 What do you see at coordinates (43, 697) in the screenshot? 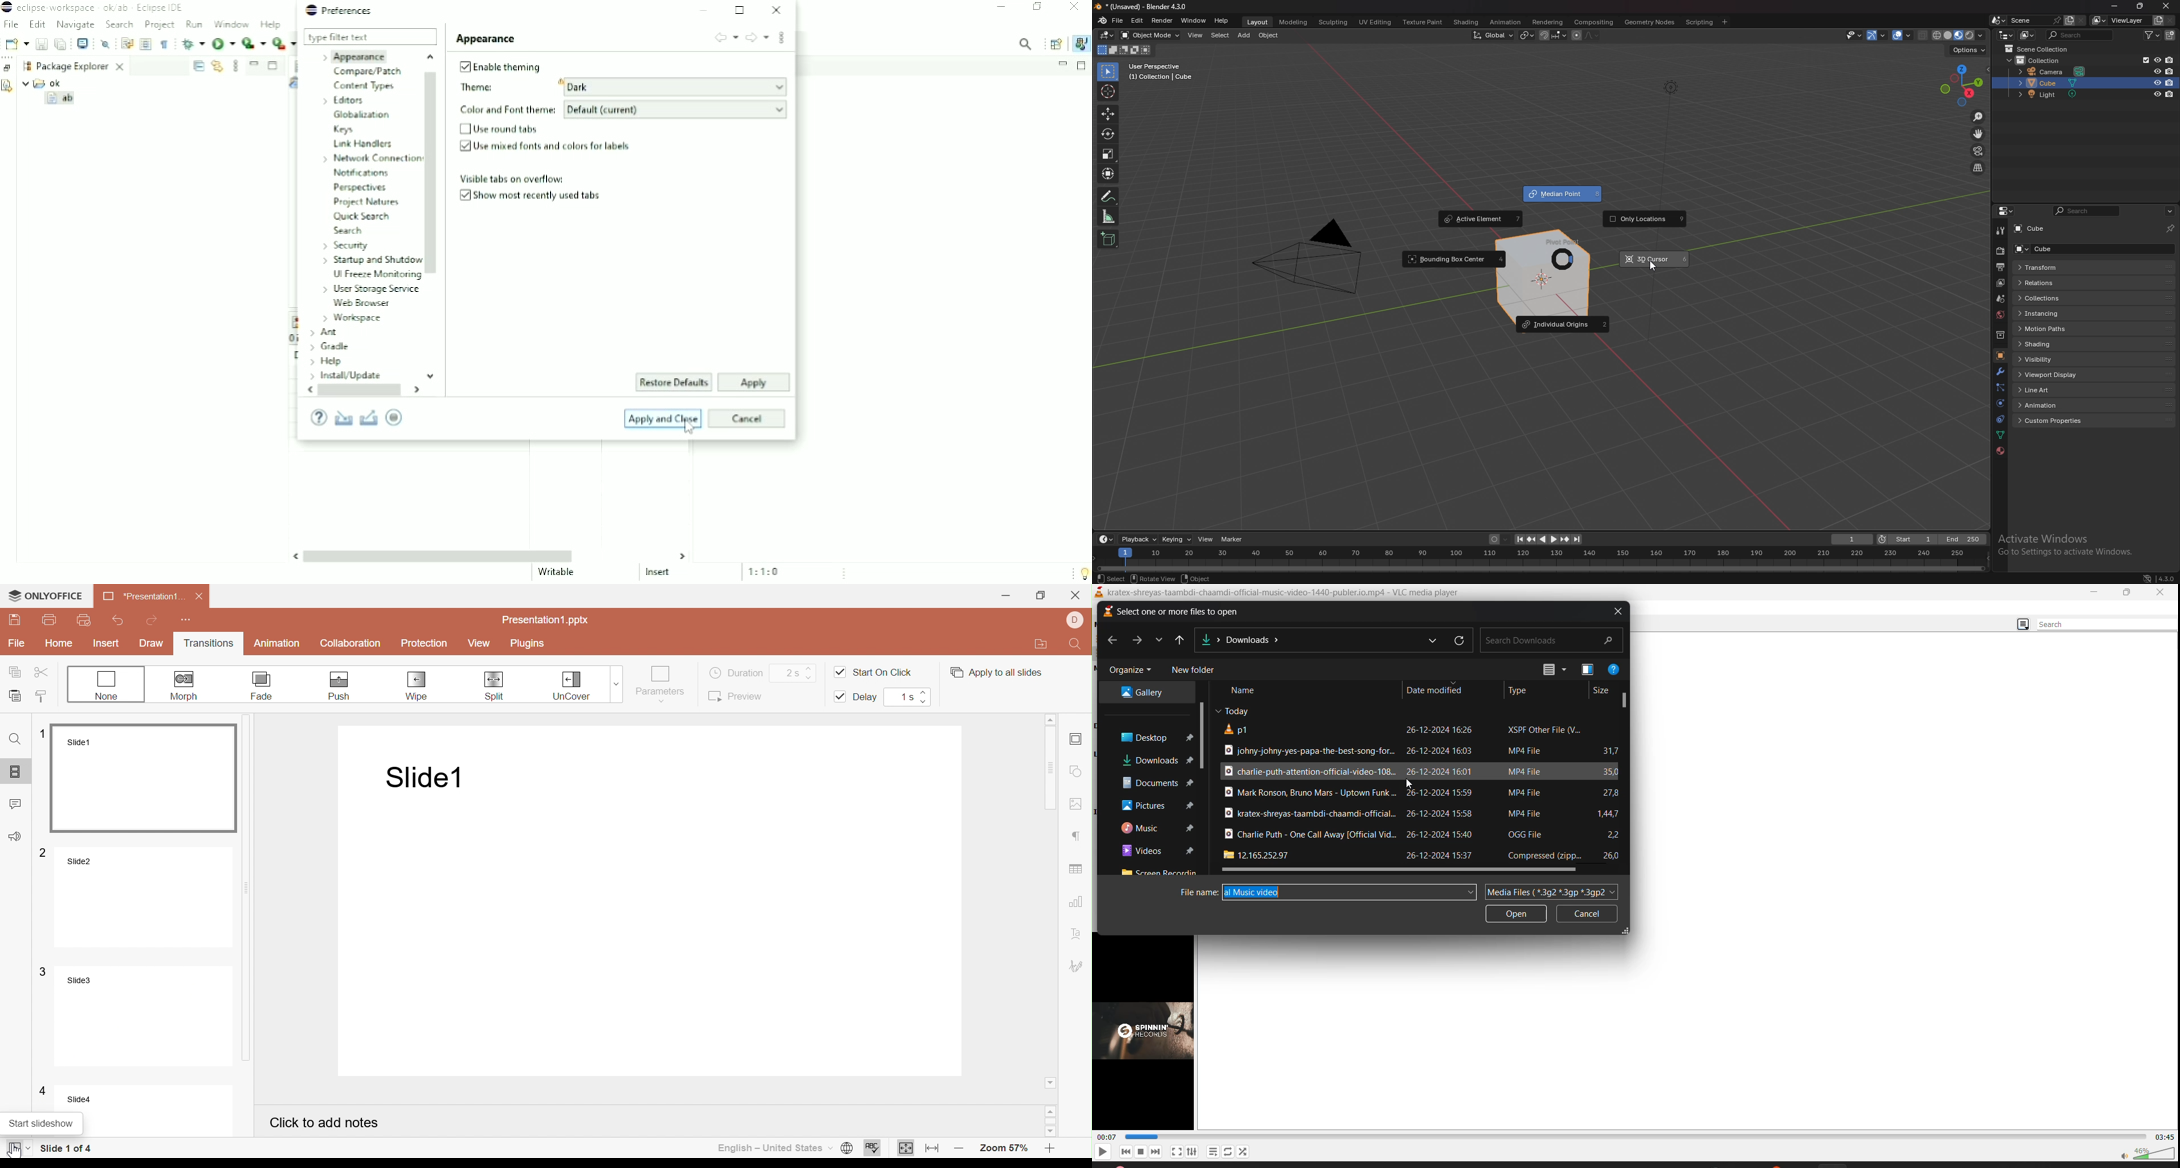
I see `Copy style` at bounding box center [43, 697].